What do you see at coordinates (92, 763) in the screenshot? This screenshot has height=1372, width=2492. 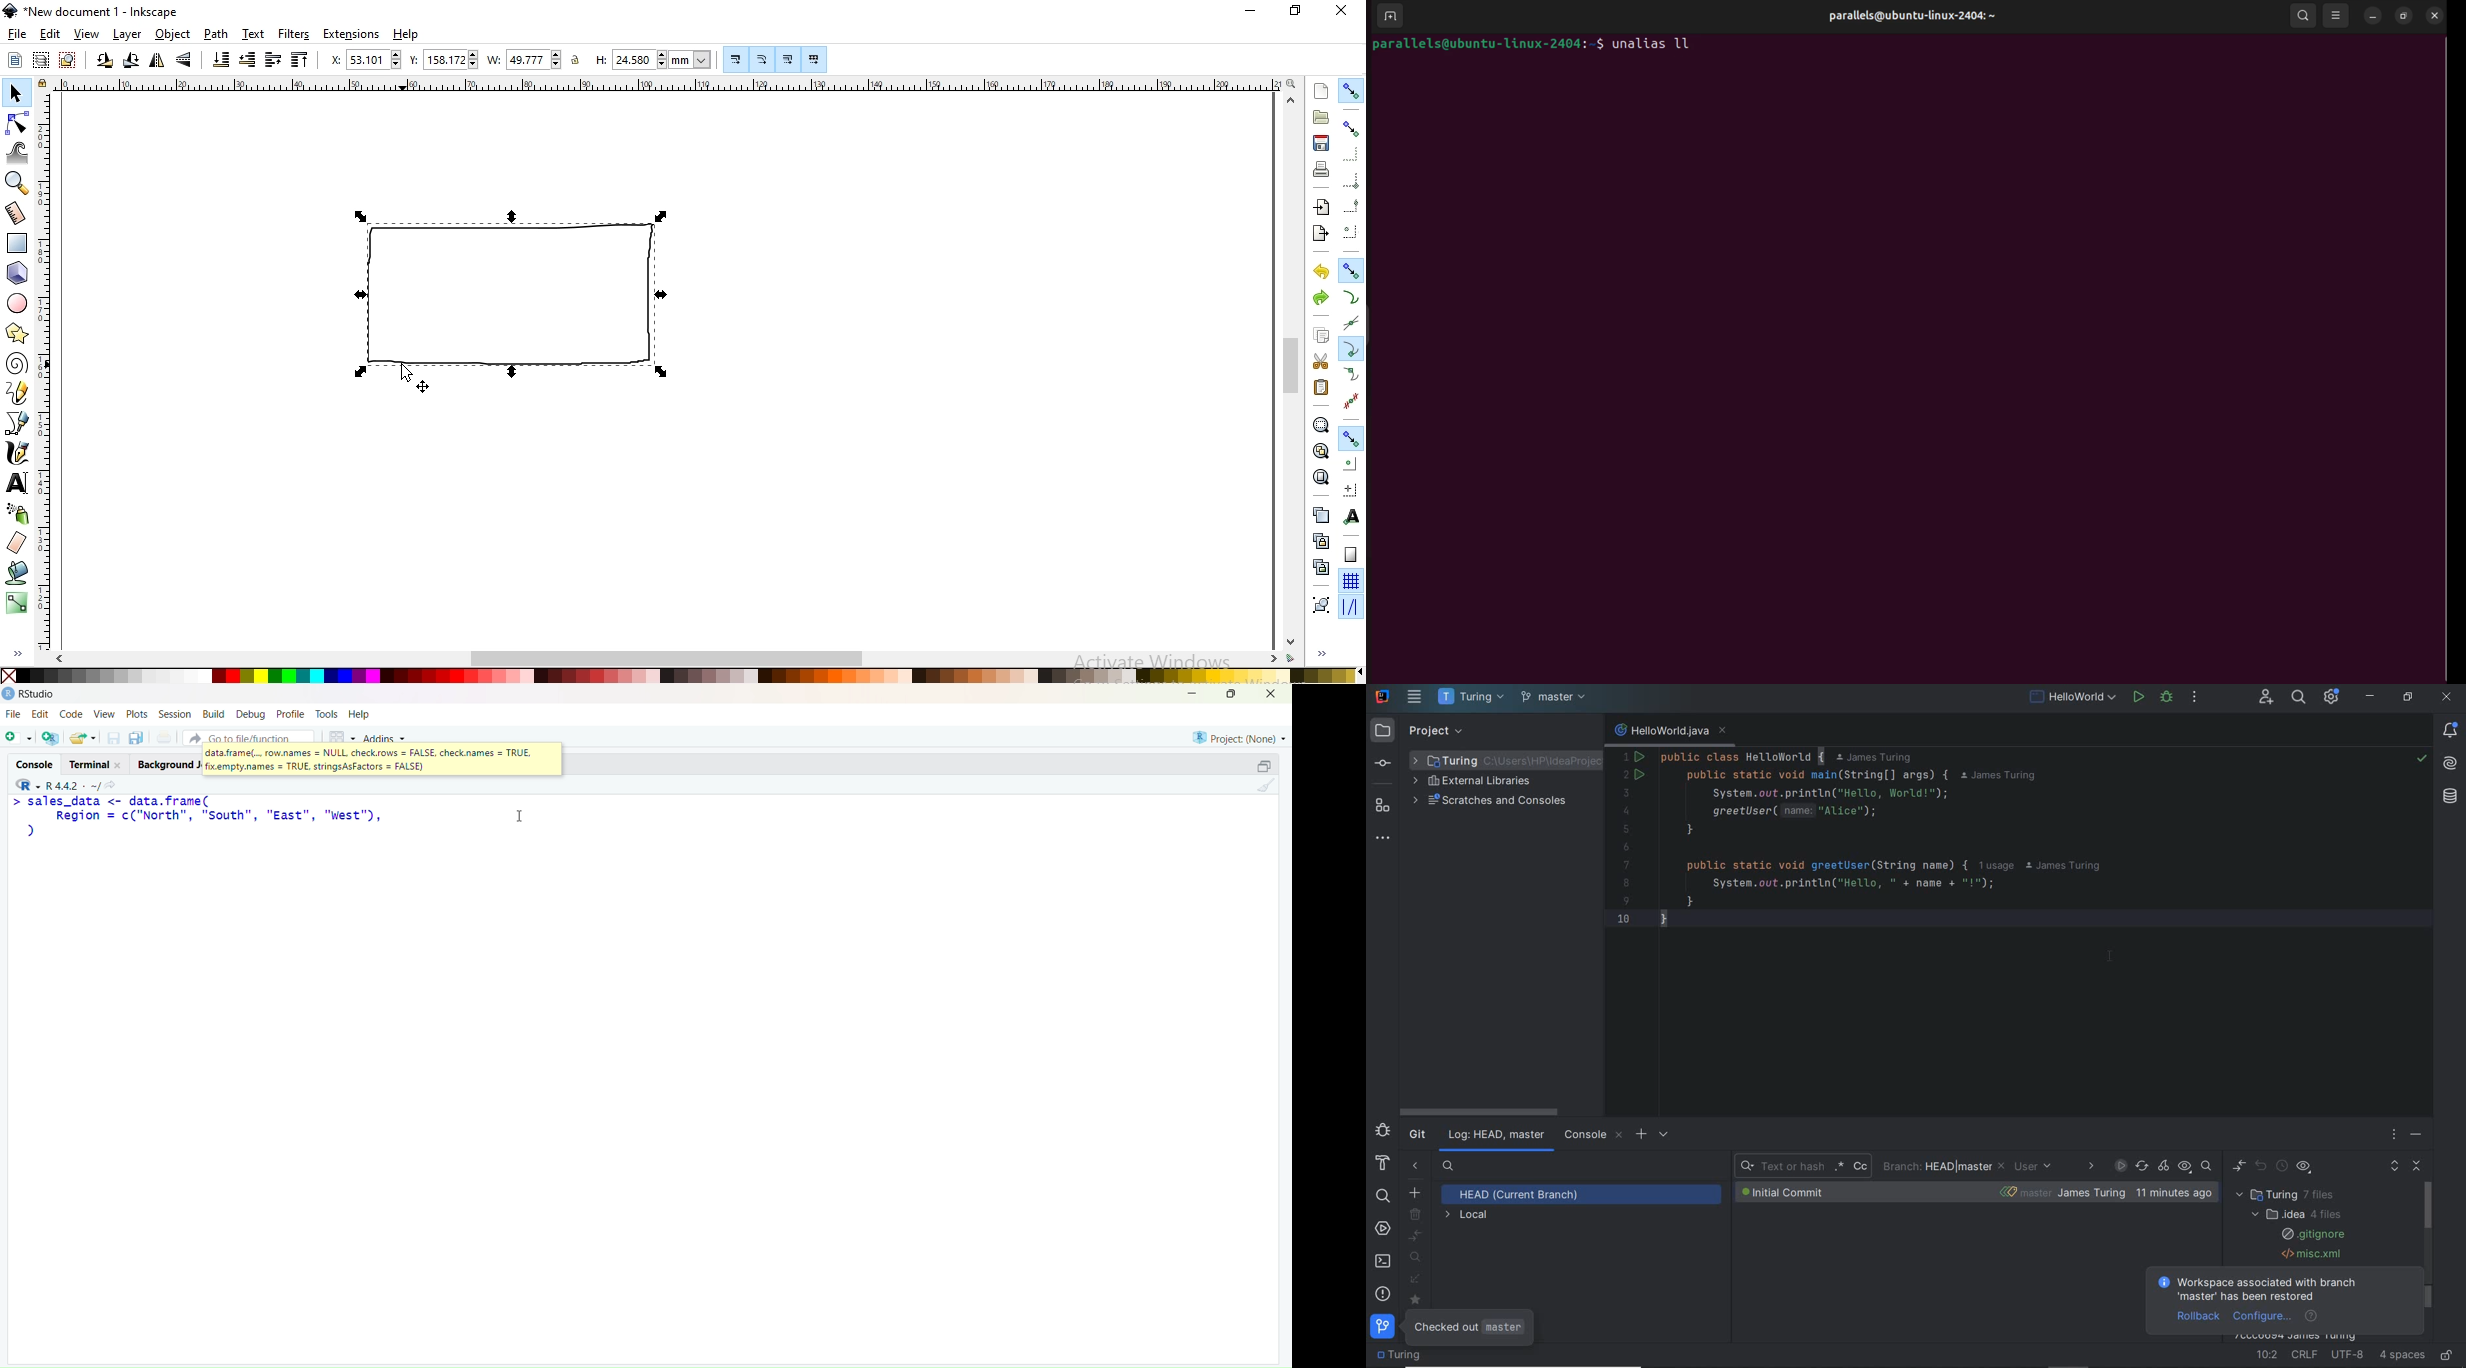 I see `Terminal` at bounding box center [92, 763].